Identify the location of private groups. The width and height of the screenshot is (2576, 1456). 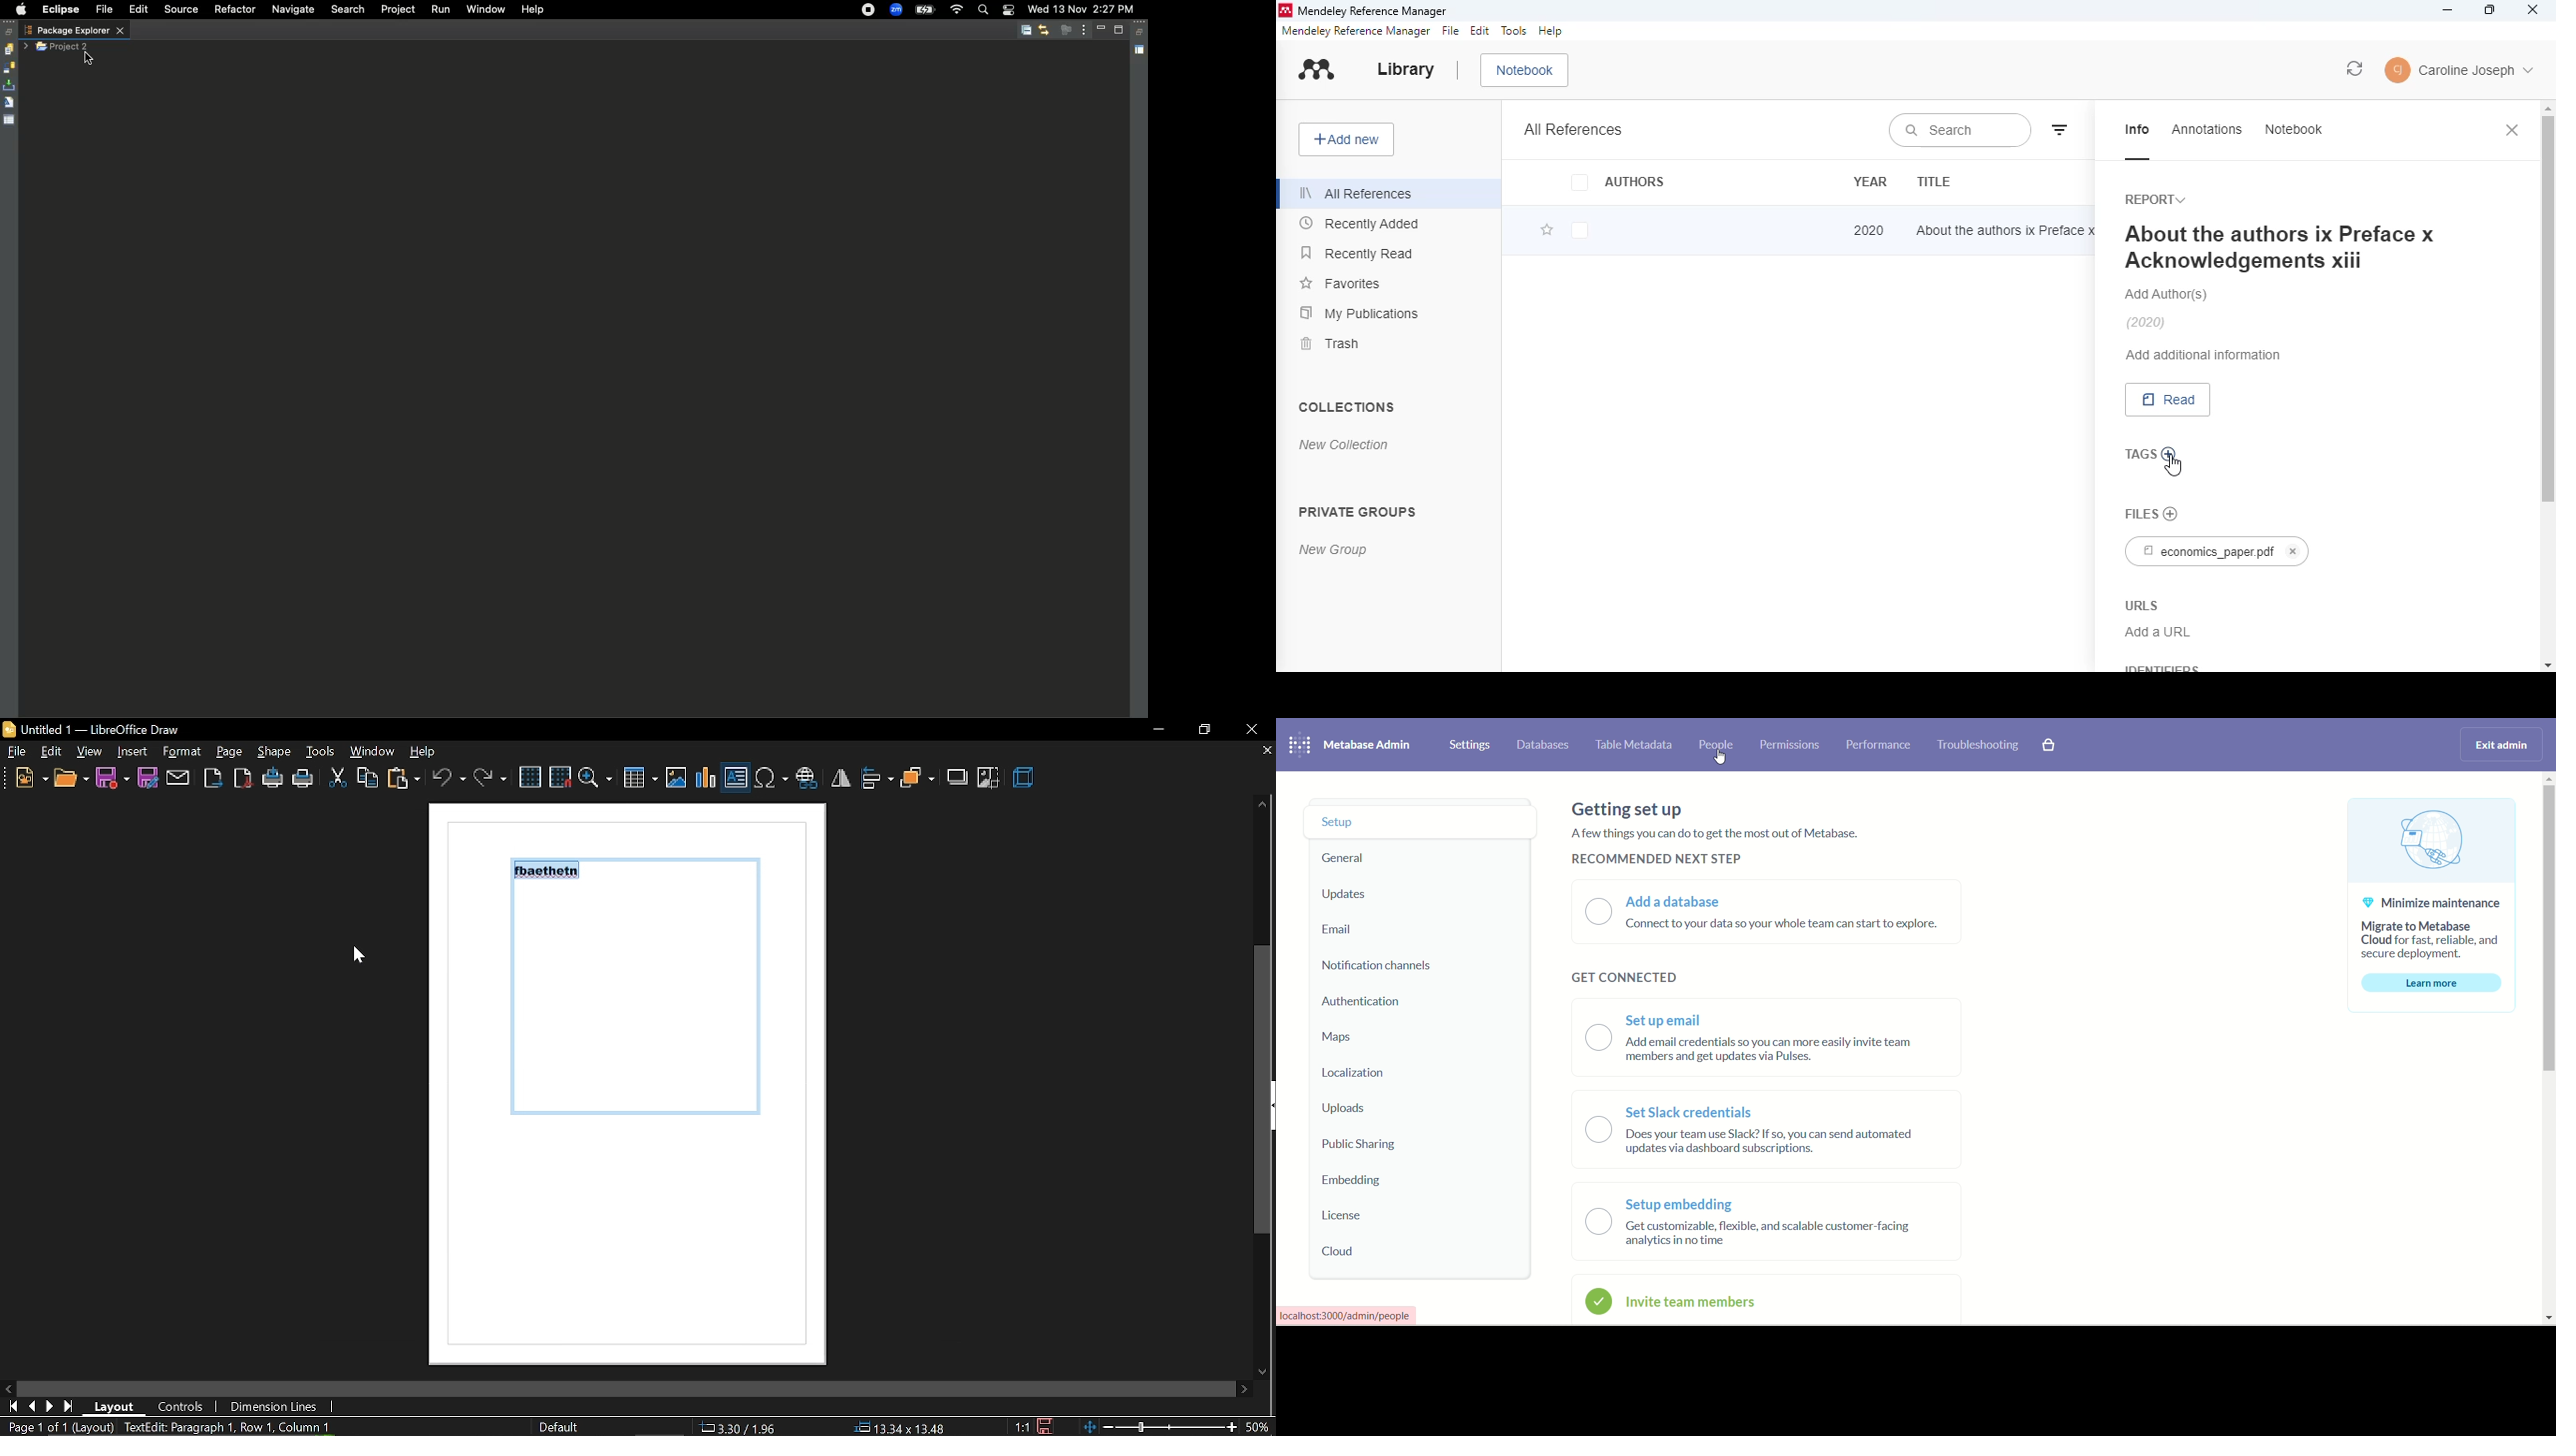
(1358, 511).